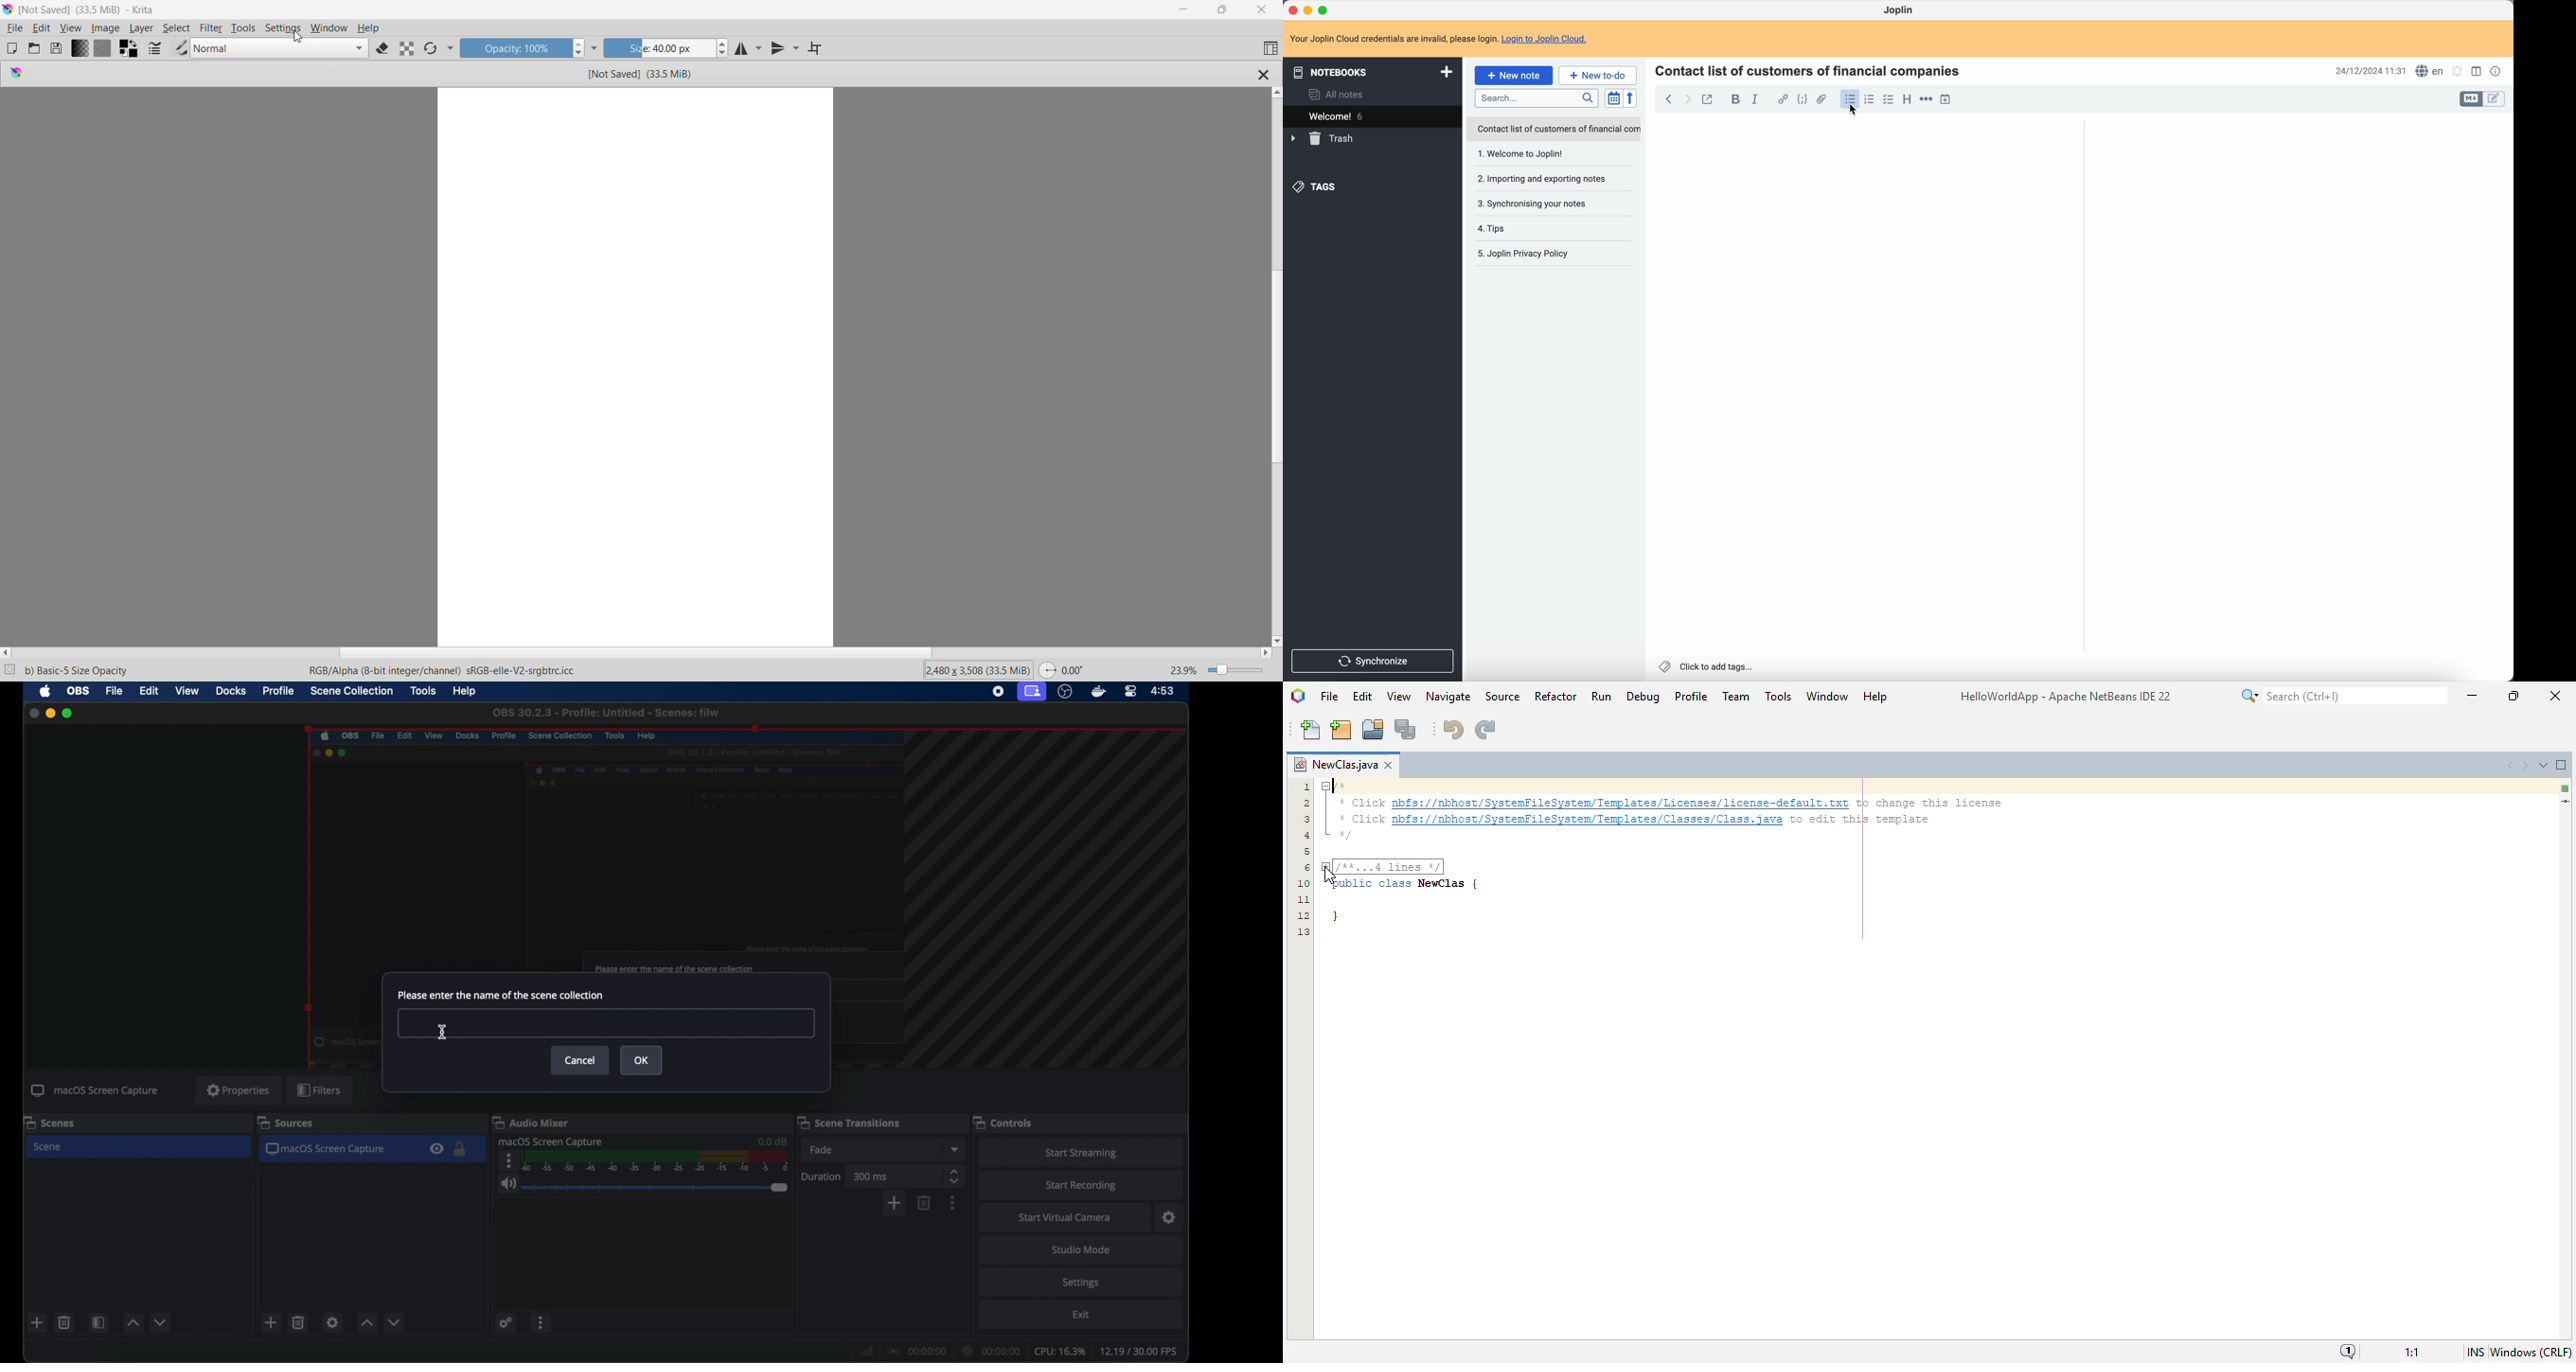 The image size is (2576, 1372). Describe the element at coordinates (1630, 98) in the screenshot. I see `reverse sort order` at that location.